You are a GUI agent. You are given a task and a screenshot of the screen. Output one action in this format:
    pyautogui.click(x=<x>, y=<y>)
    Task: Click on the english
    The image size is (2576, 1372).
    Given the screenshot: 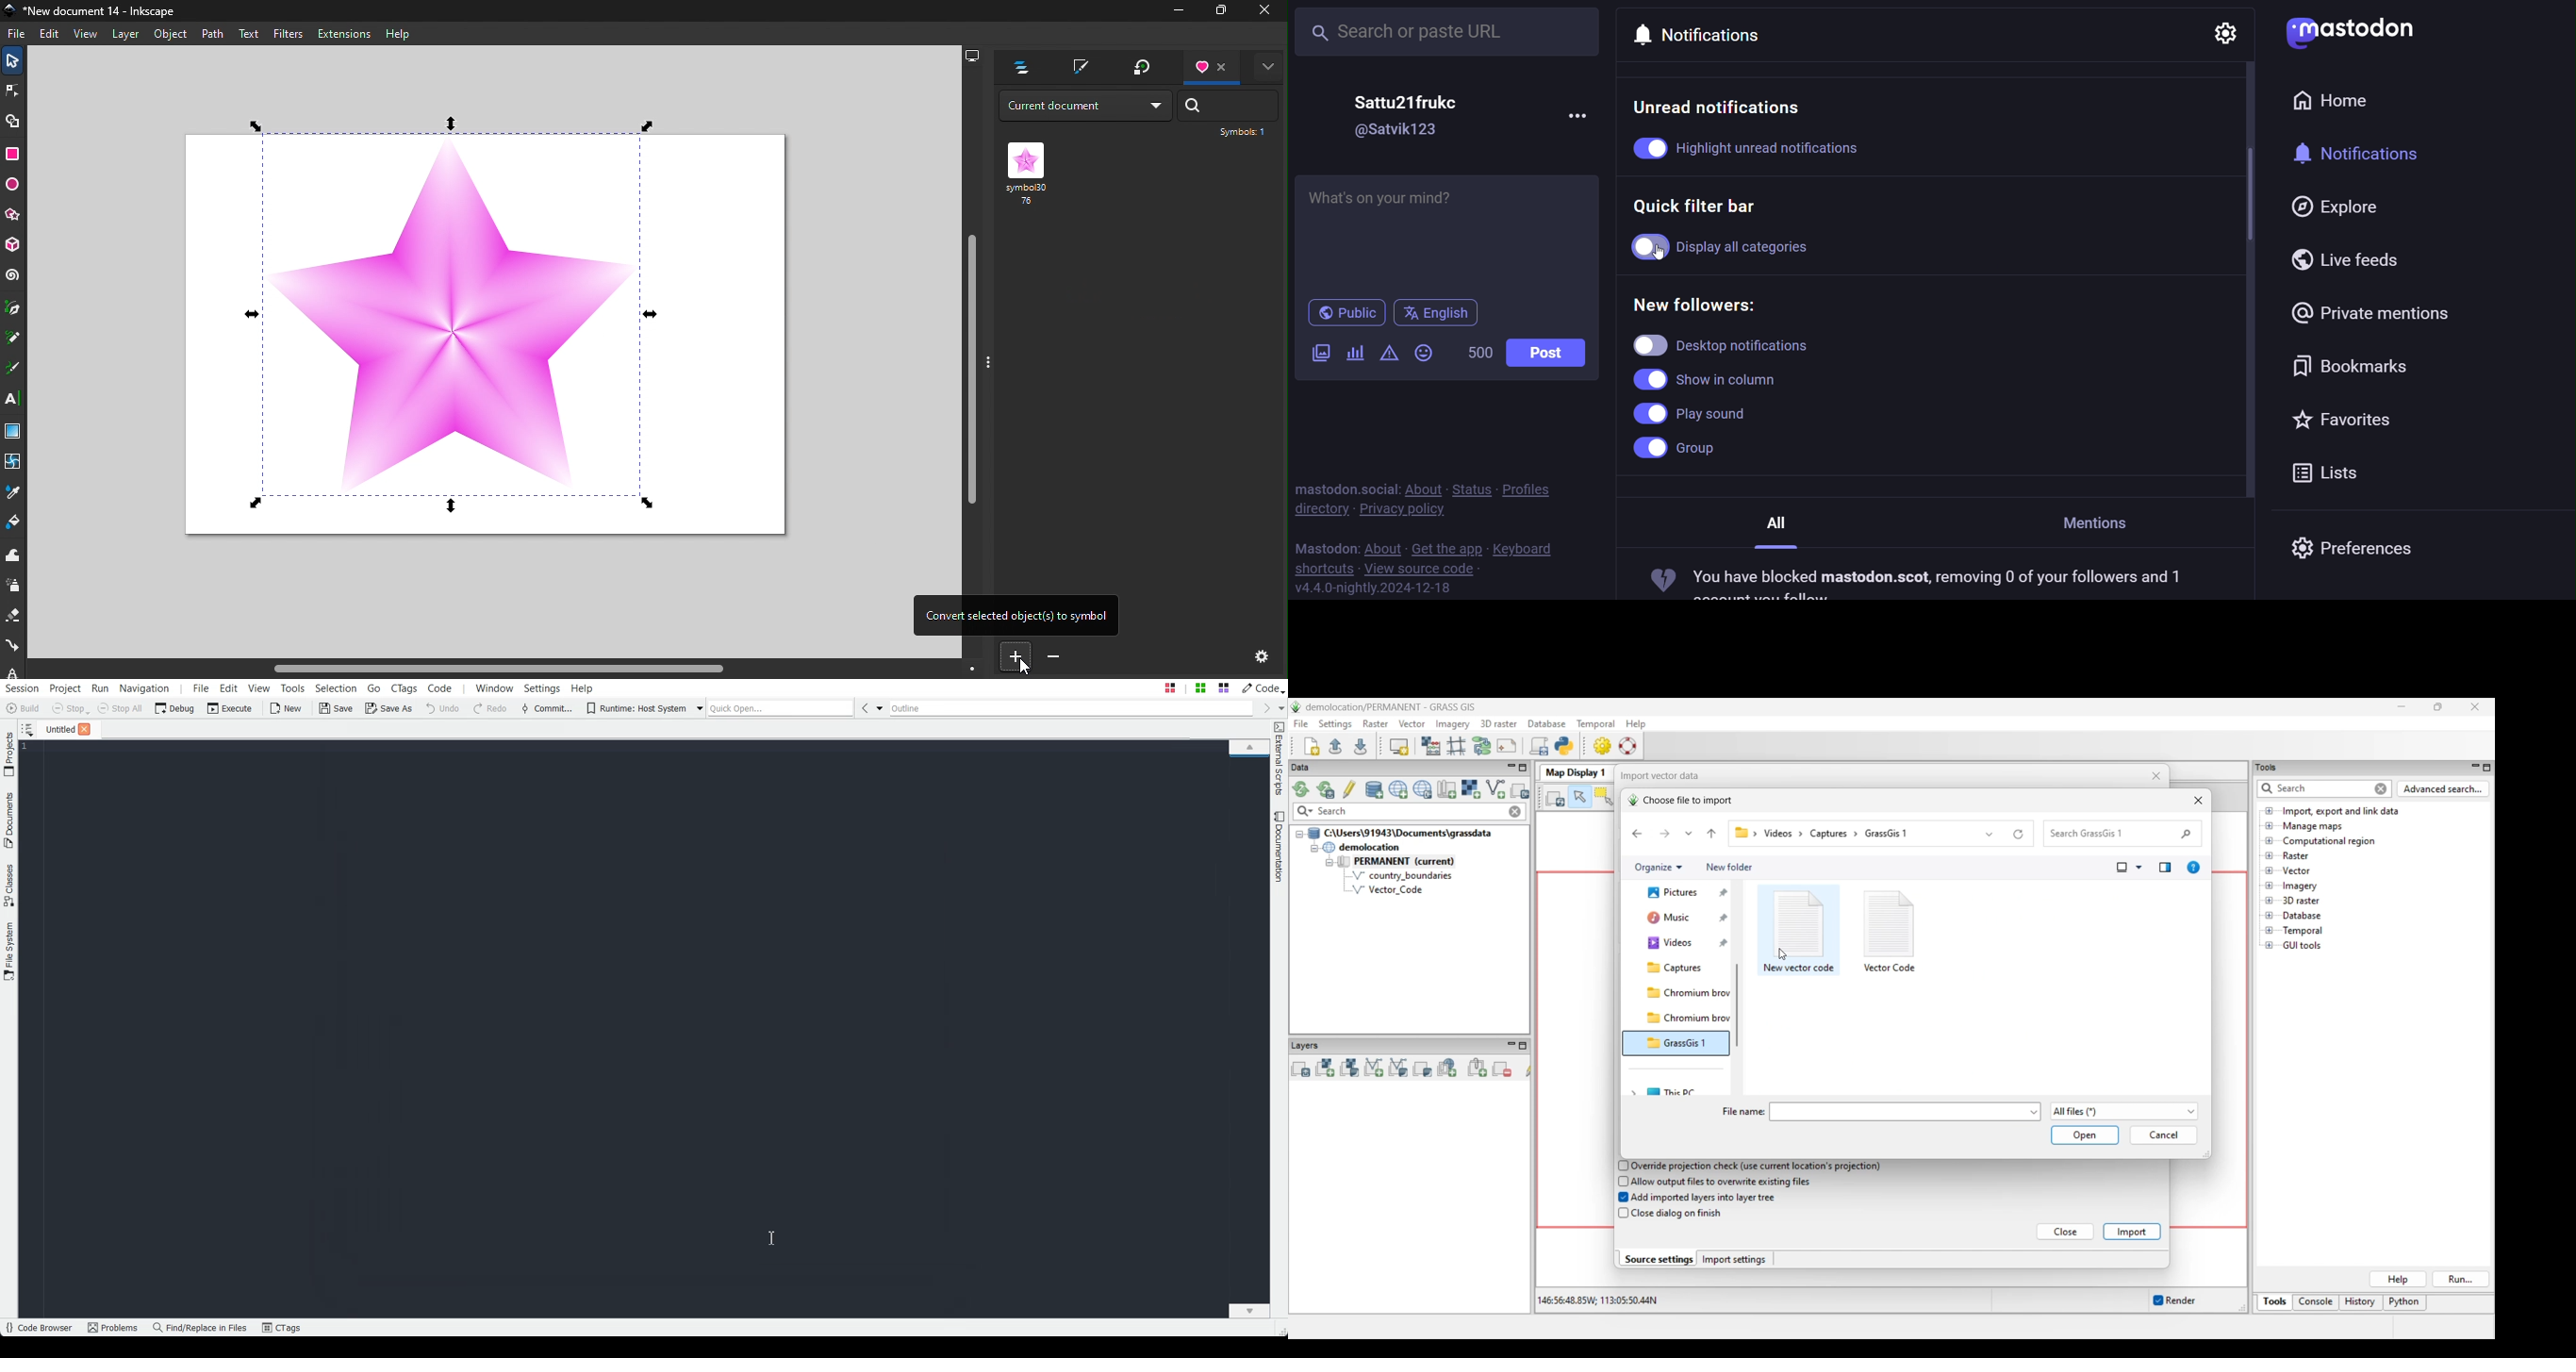 What is the action you would take?
    pyautogui.click(x=1435, y=312)
    